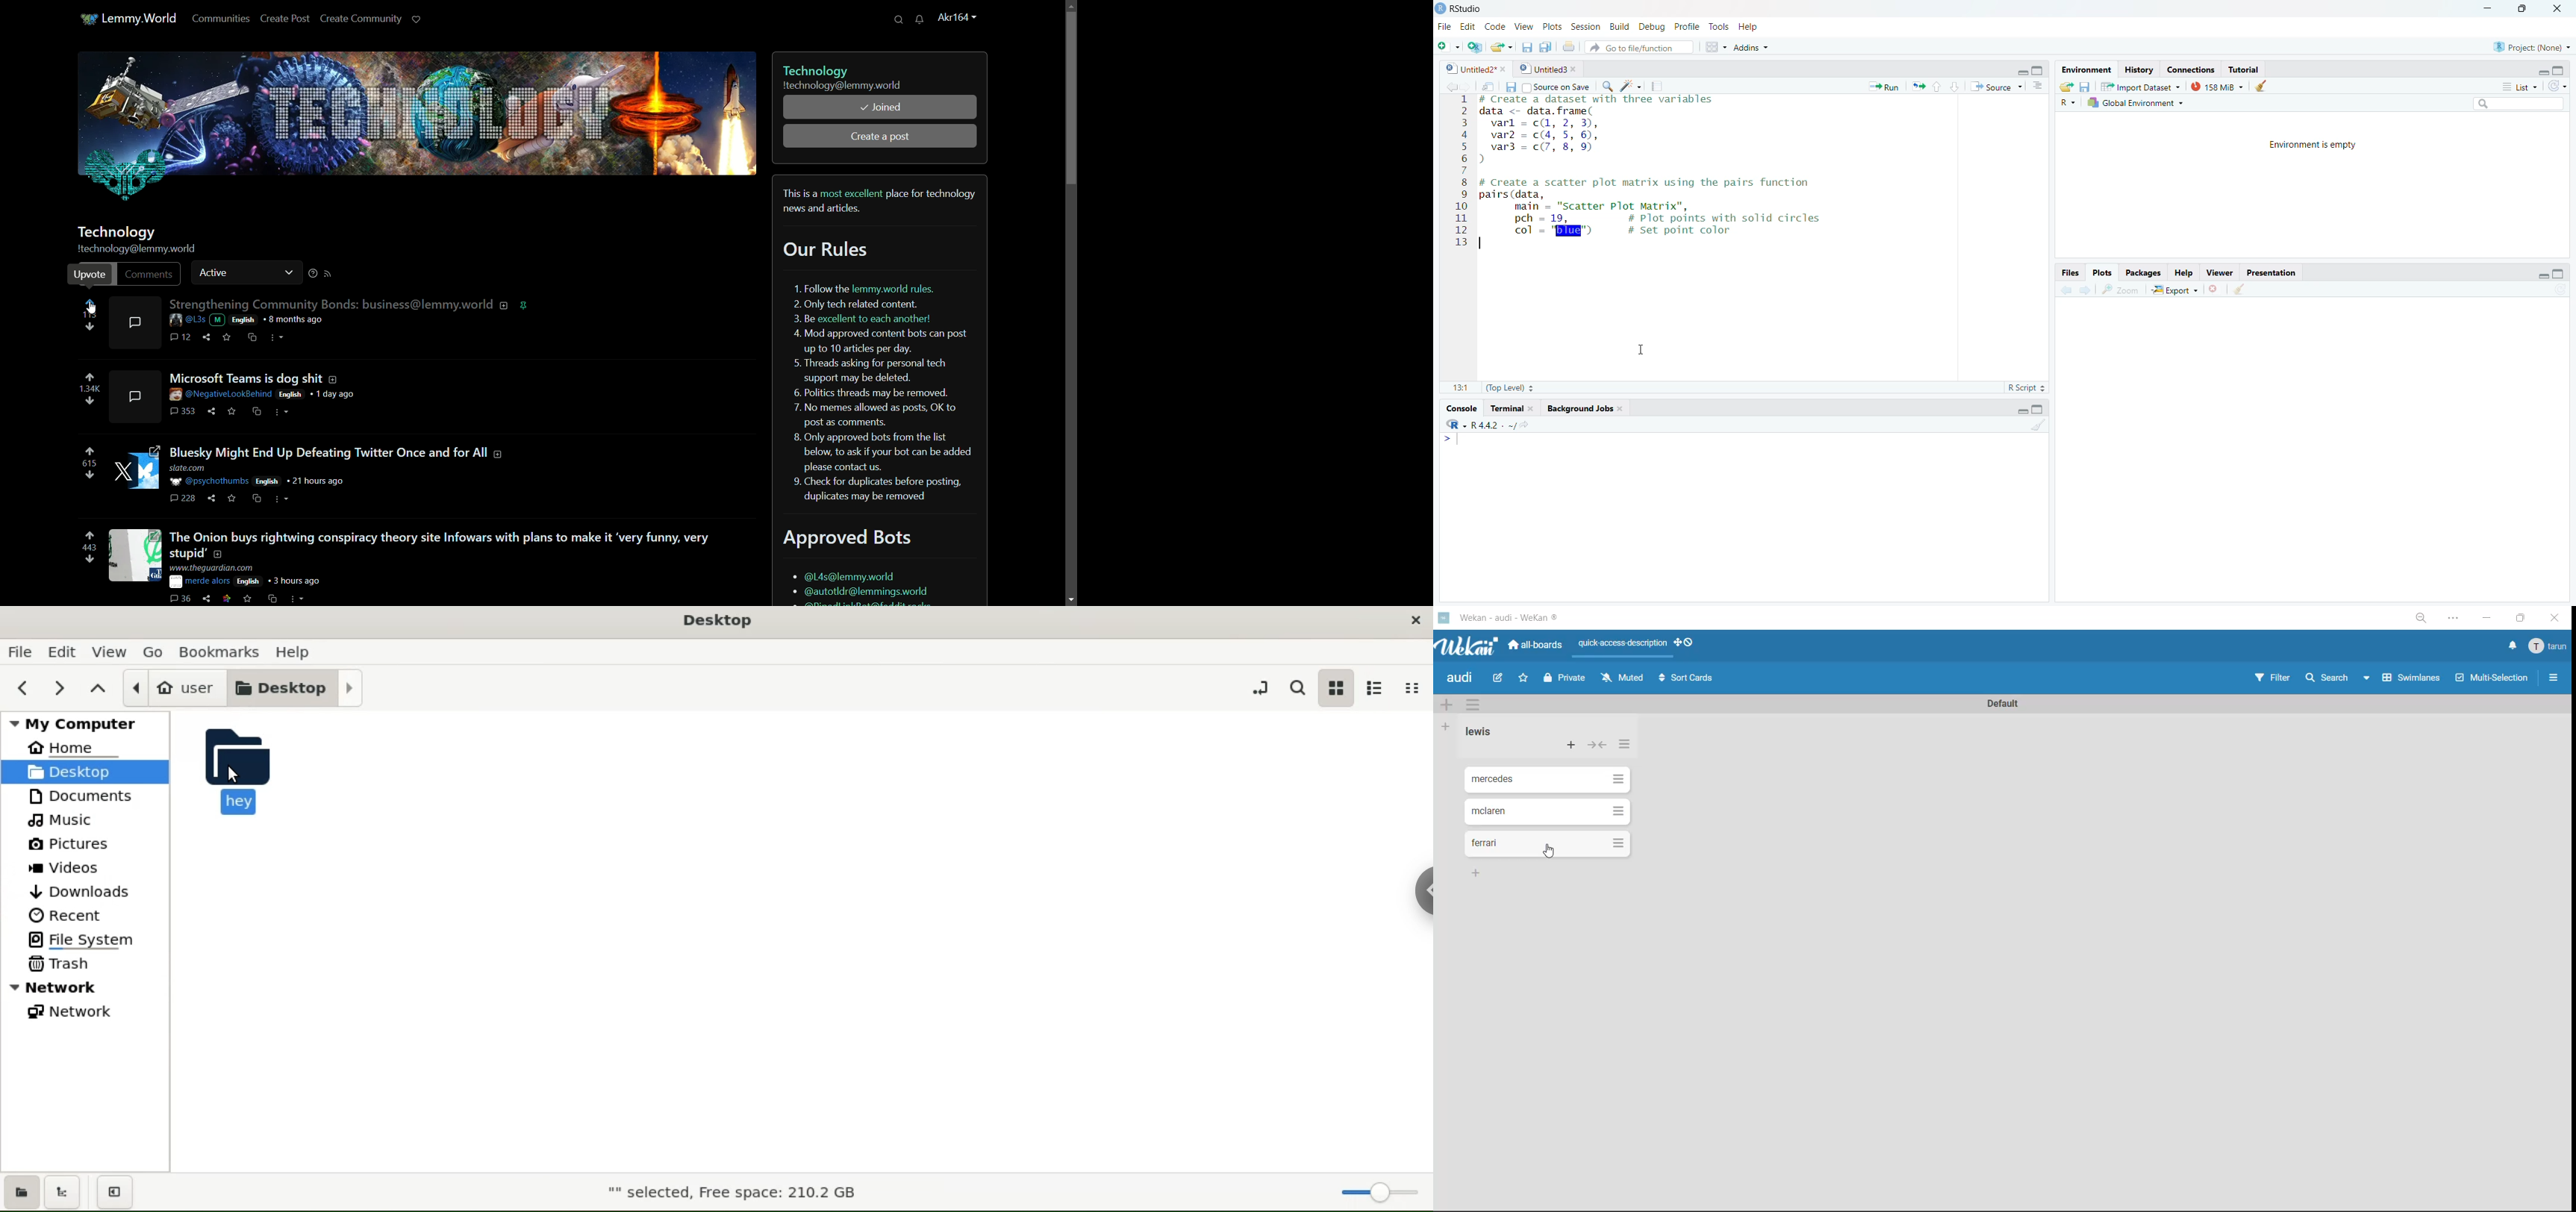 The image size is (2576, 1232). I want to click on Choose language, so click(2068, 102).